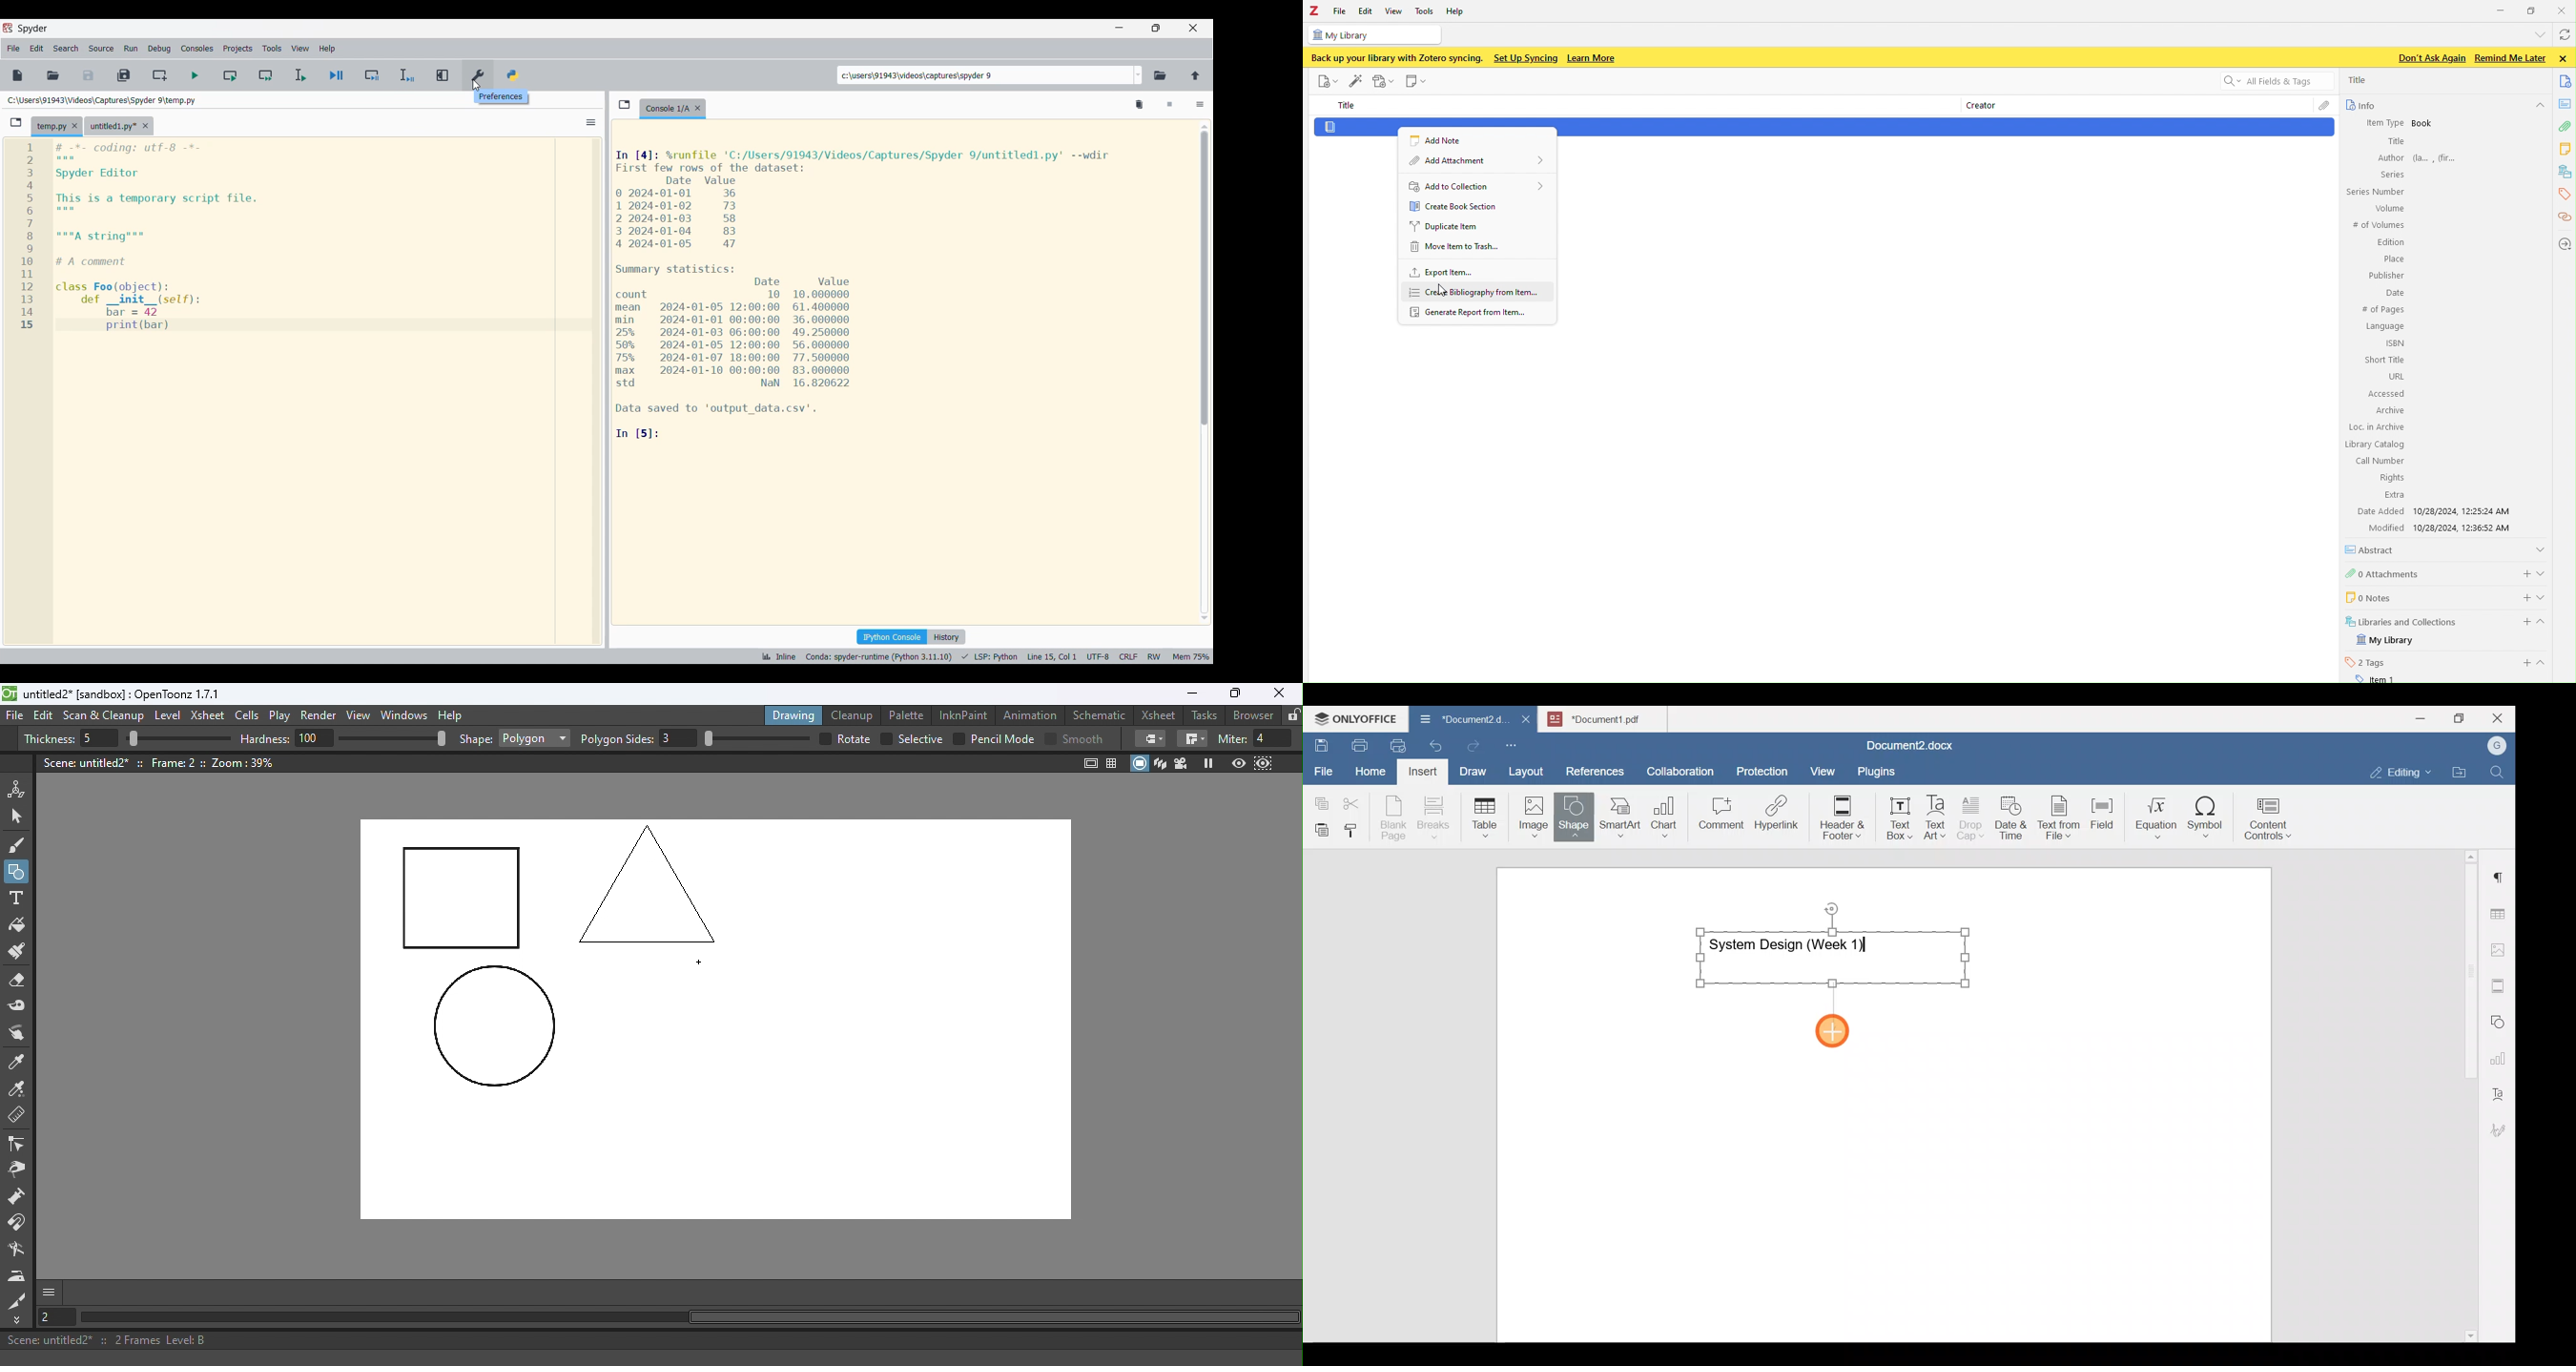 This screenshot has width=2576, height=1372. Describe the element at coordinates (474, 85) in the screenshot. I see `cursor` at that location.